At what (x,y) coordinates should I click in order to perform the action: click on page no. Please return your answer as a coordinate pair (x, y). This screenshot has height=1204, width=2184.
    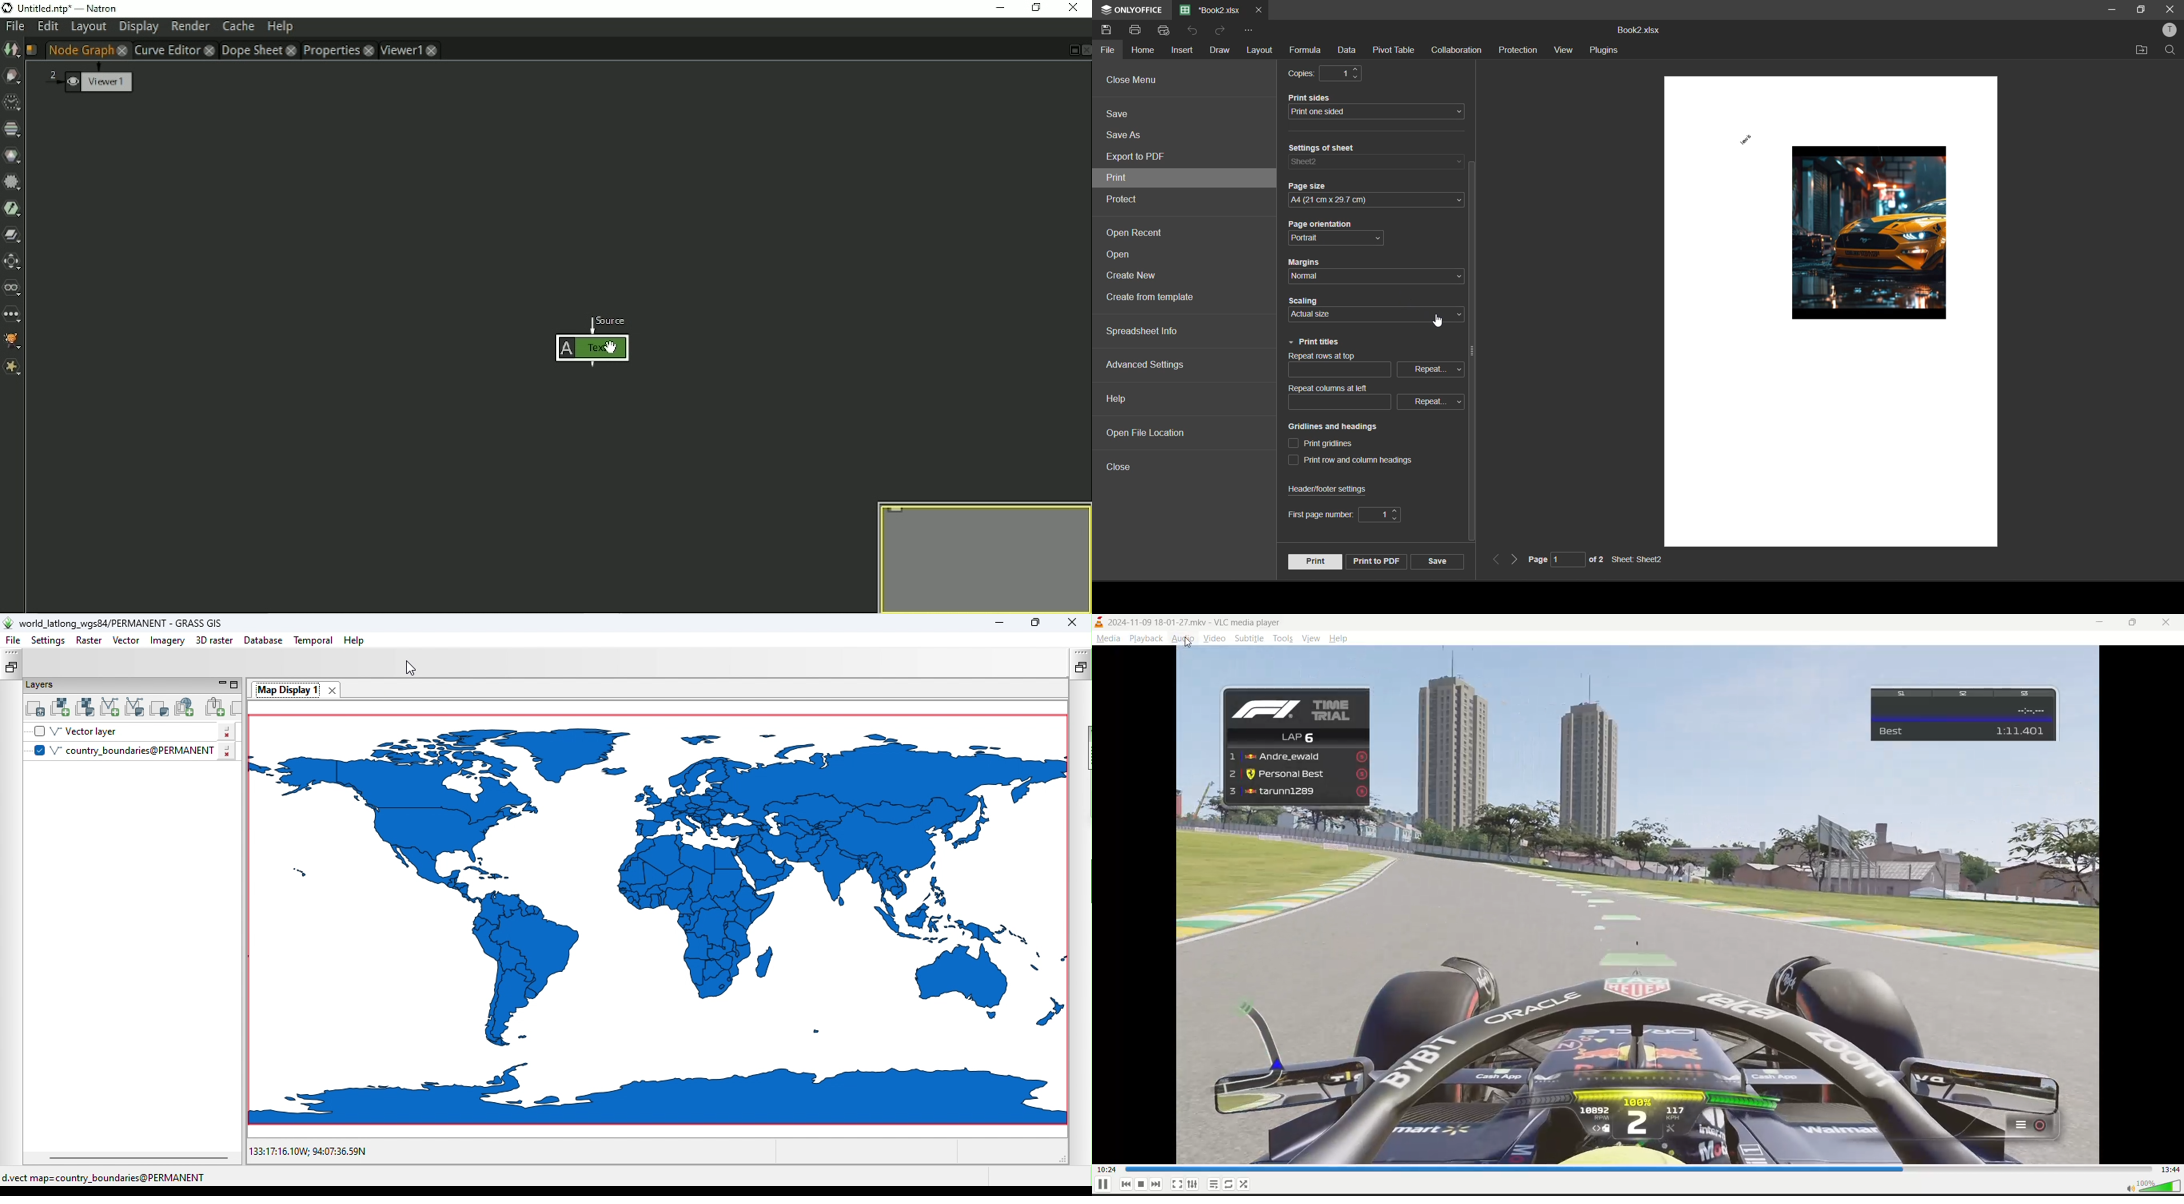
    Looking at the image, I should click on (1548, 559).